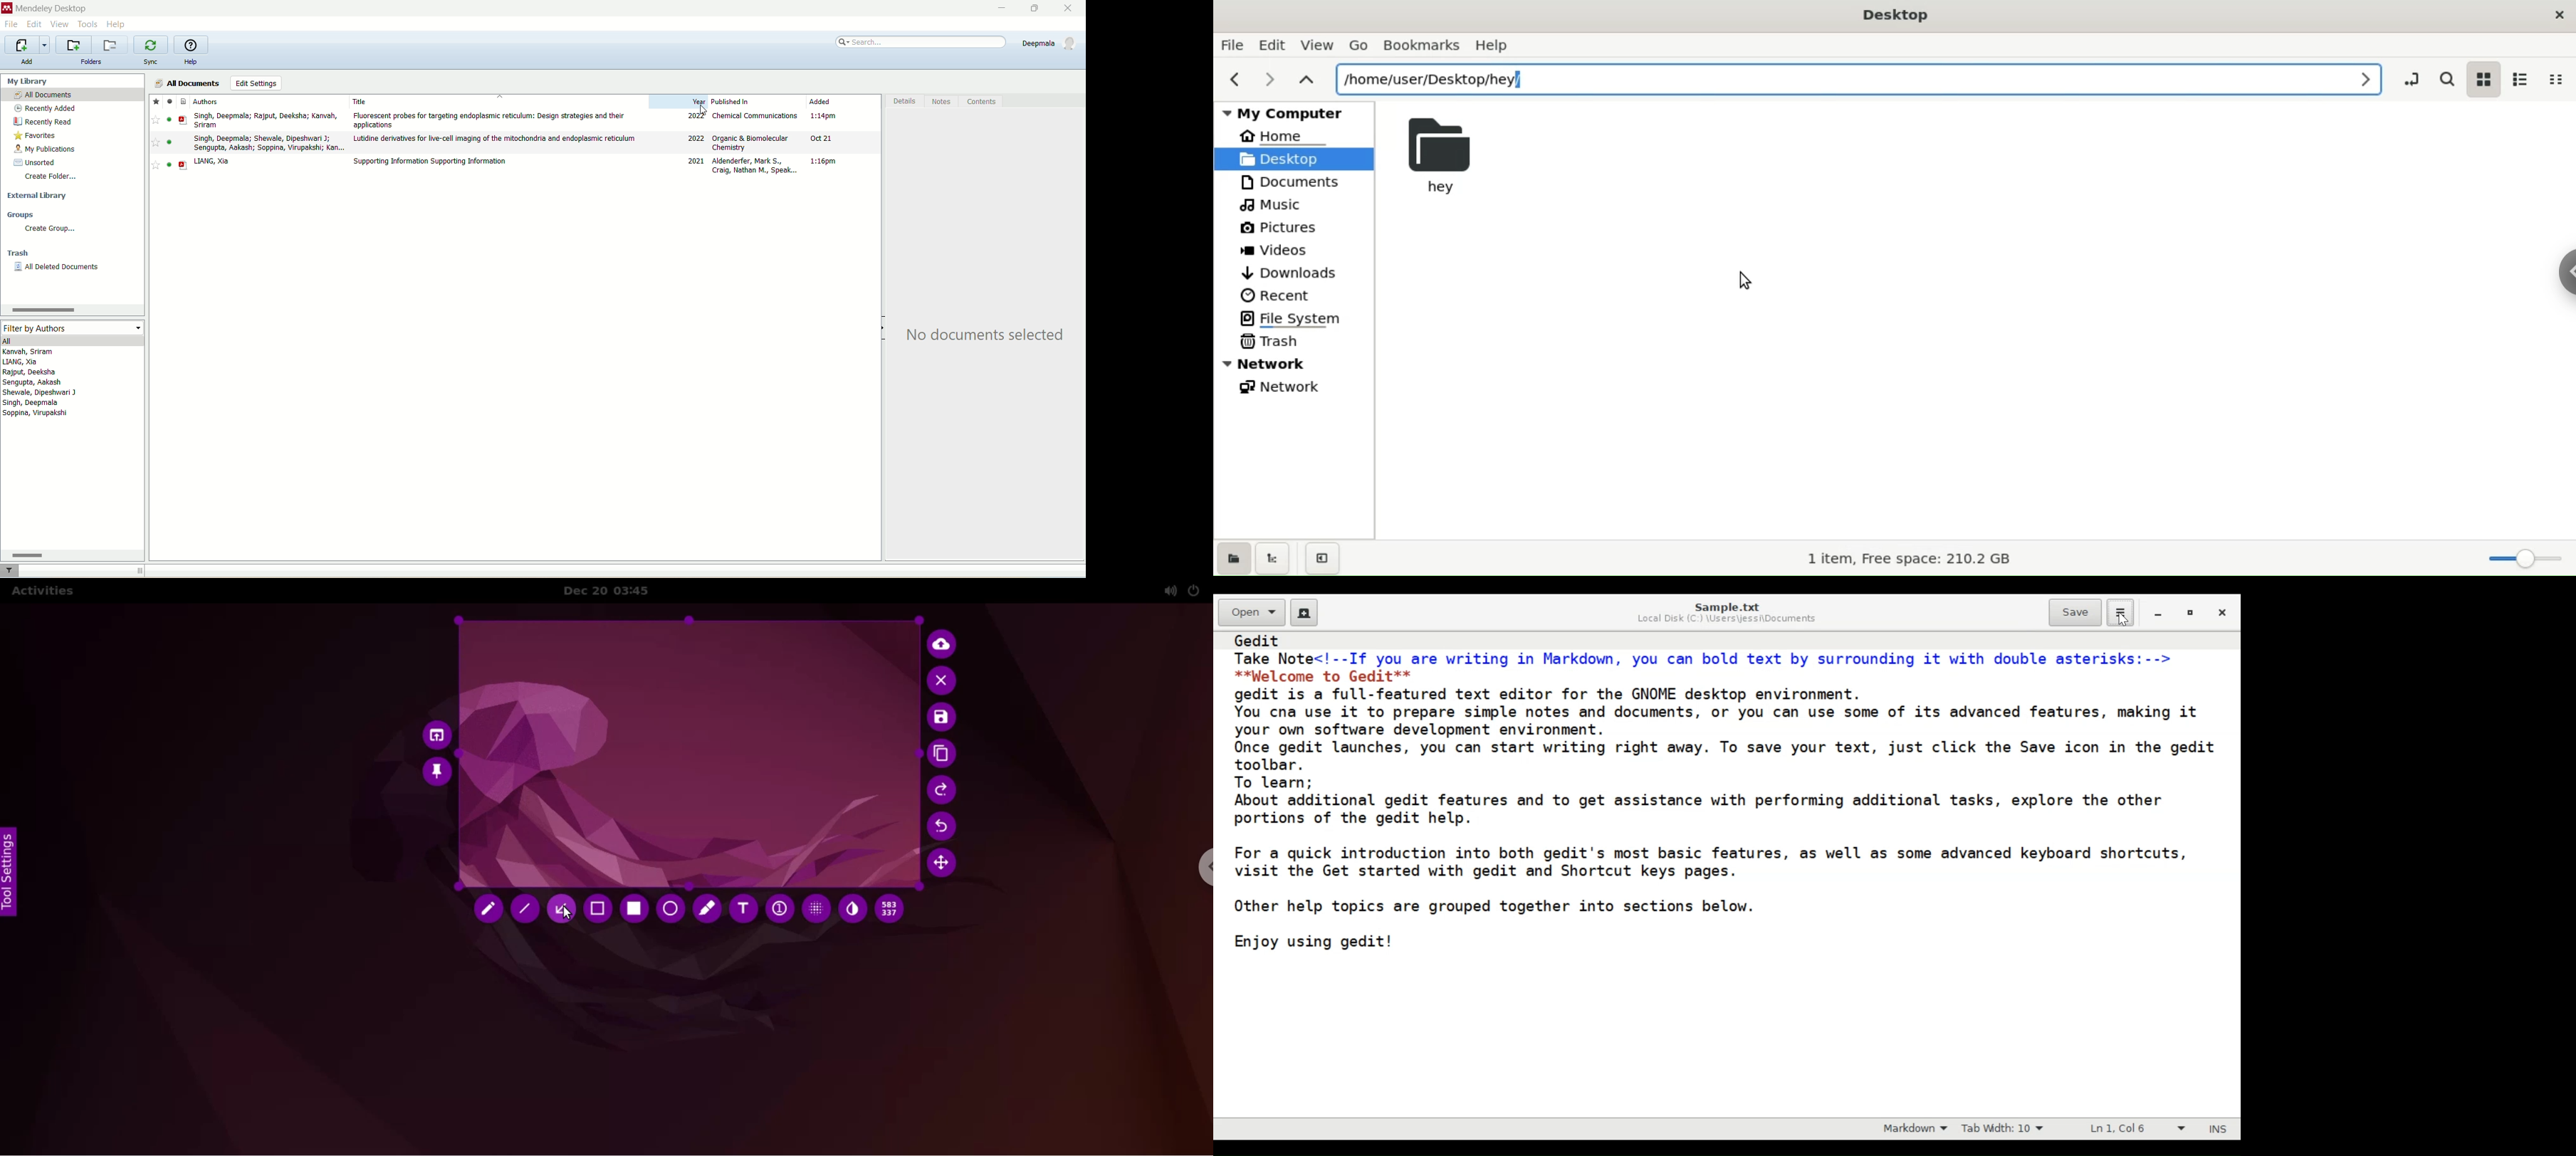  What do you see at coordinates (1727, 620) in the screenshot?
I see `Local Disk (C:) \Users\jessi\Documents` at bounding box center [1727, 620].